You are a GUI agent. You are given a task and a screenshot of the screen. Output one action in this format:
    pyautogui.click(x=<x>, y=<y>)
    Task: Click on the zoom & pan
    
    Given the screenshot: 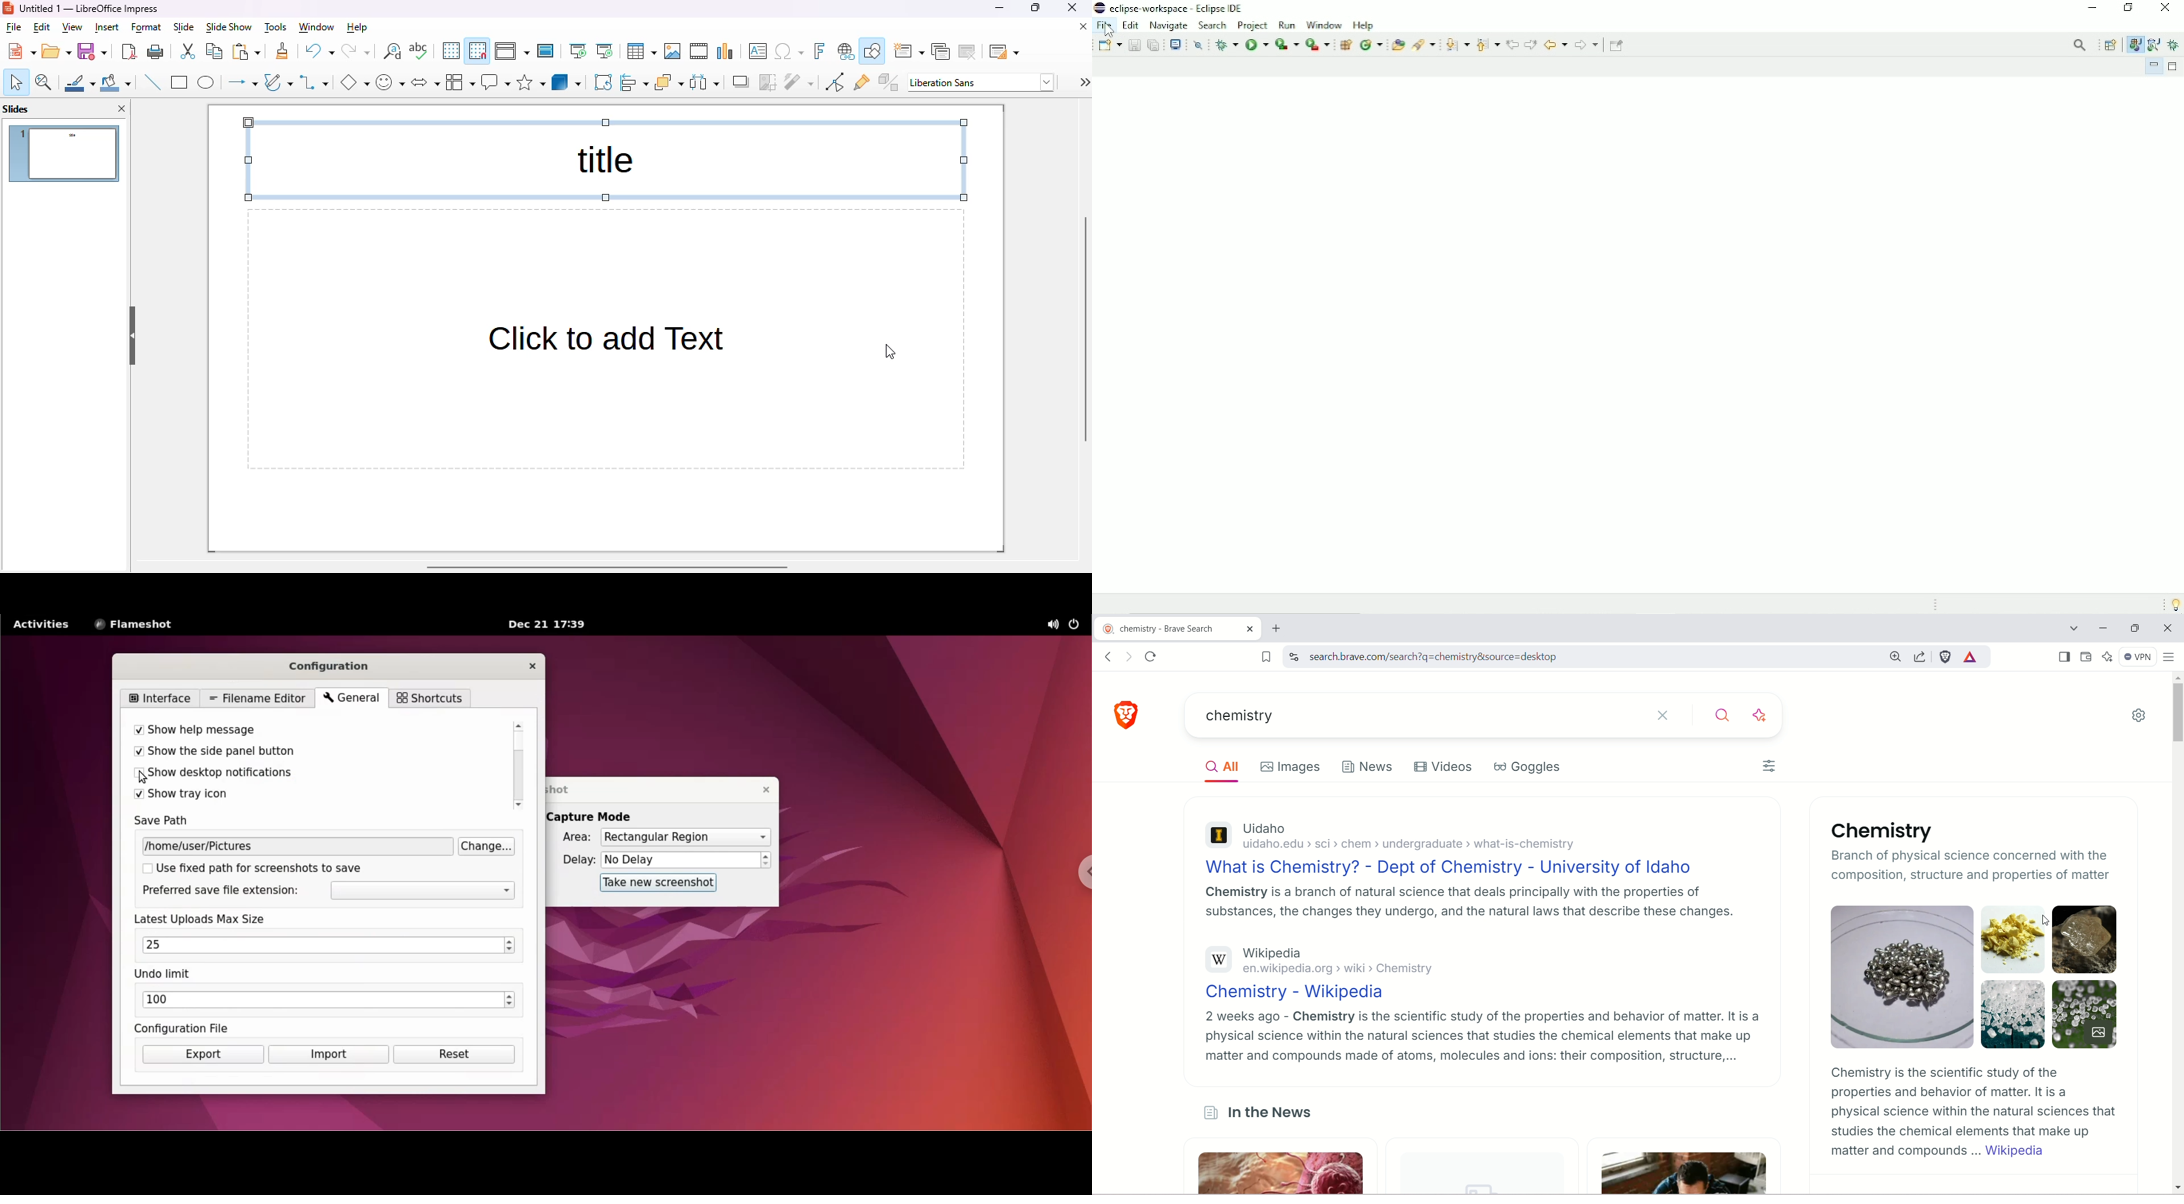 What is the action you would take?
    pyautogui.click(x=44, y=82)
    